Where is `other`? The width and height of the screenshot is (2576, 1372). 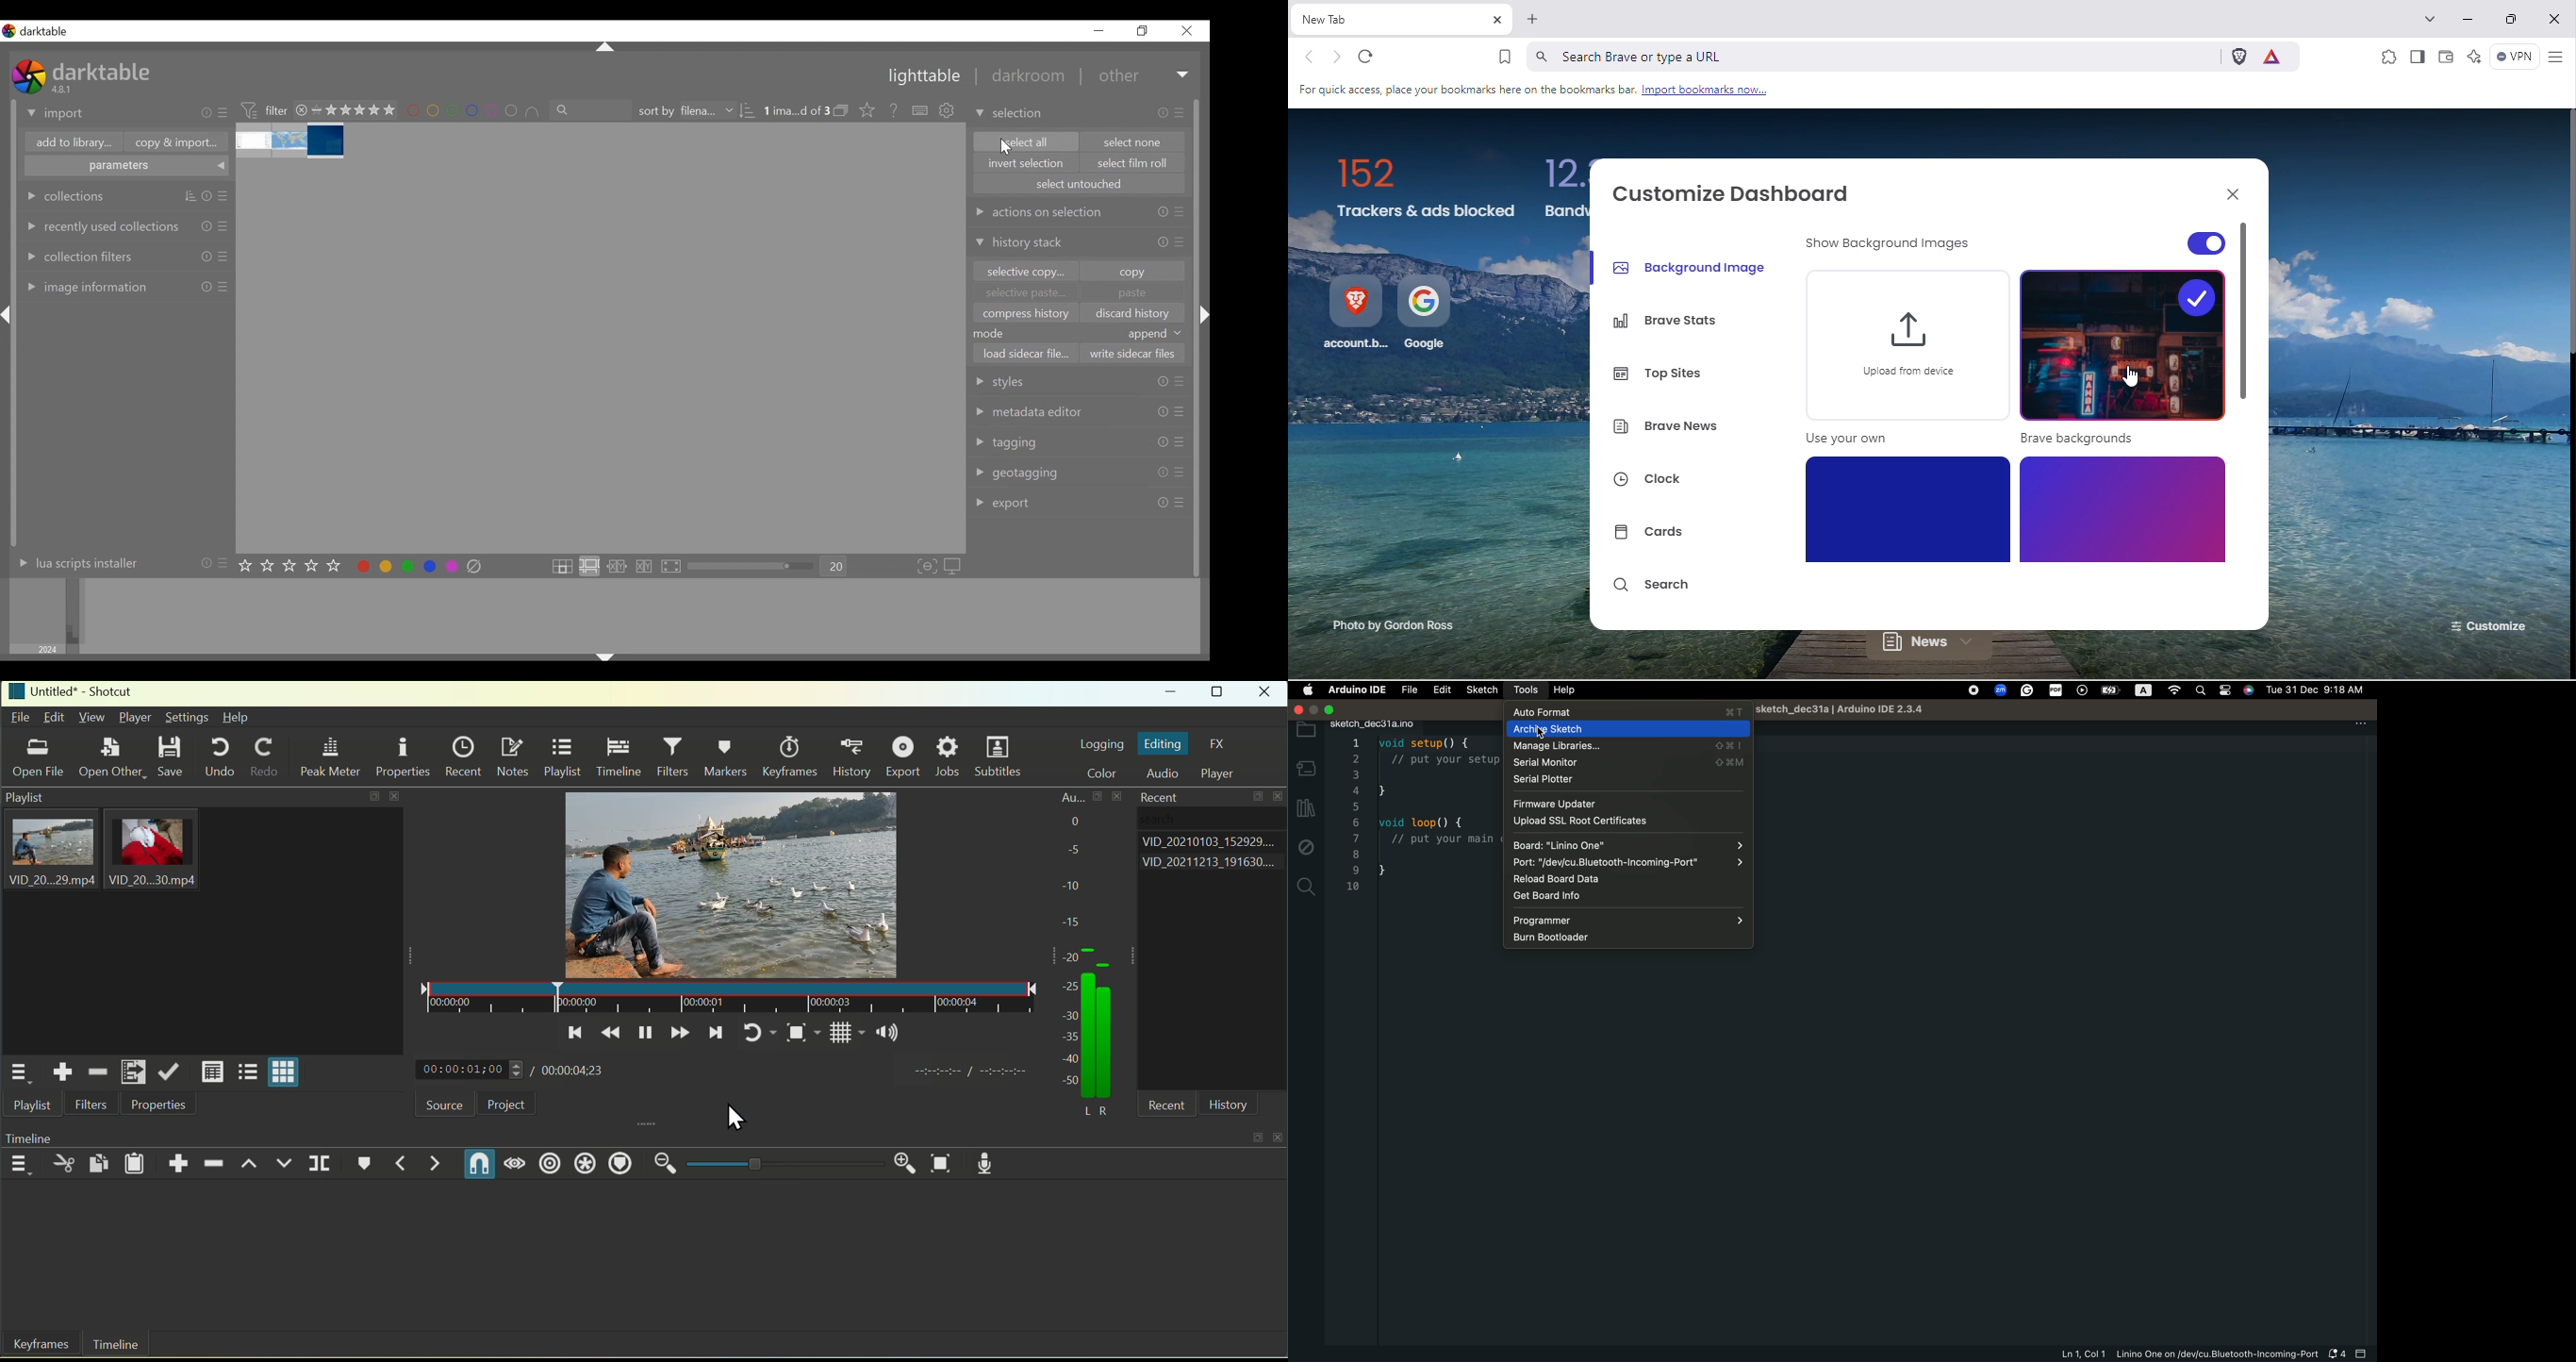
other is located at coordinates (1118, 76).